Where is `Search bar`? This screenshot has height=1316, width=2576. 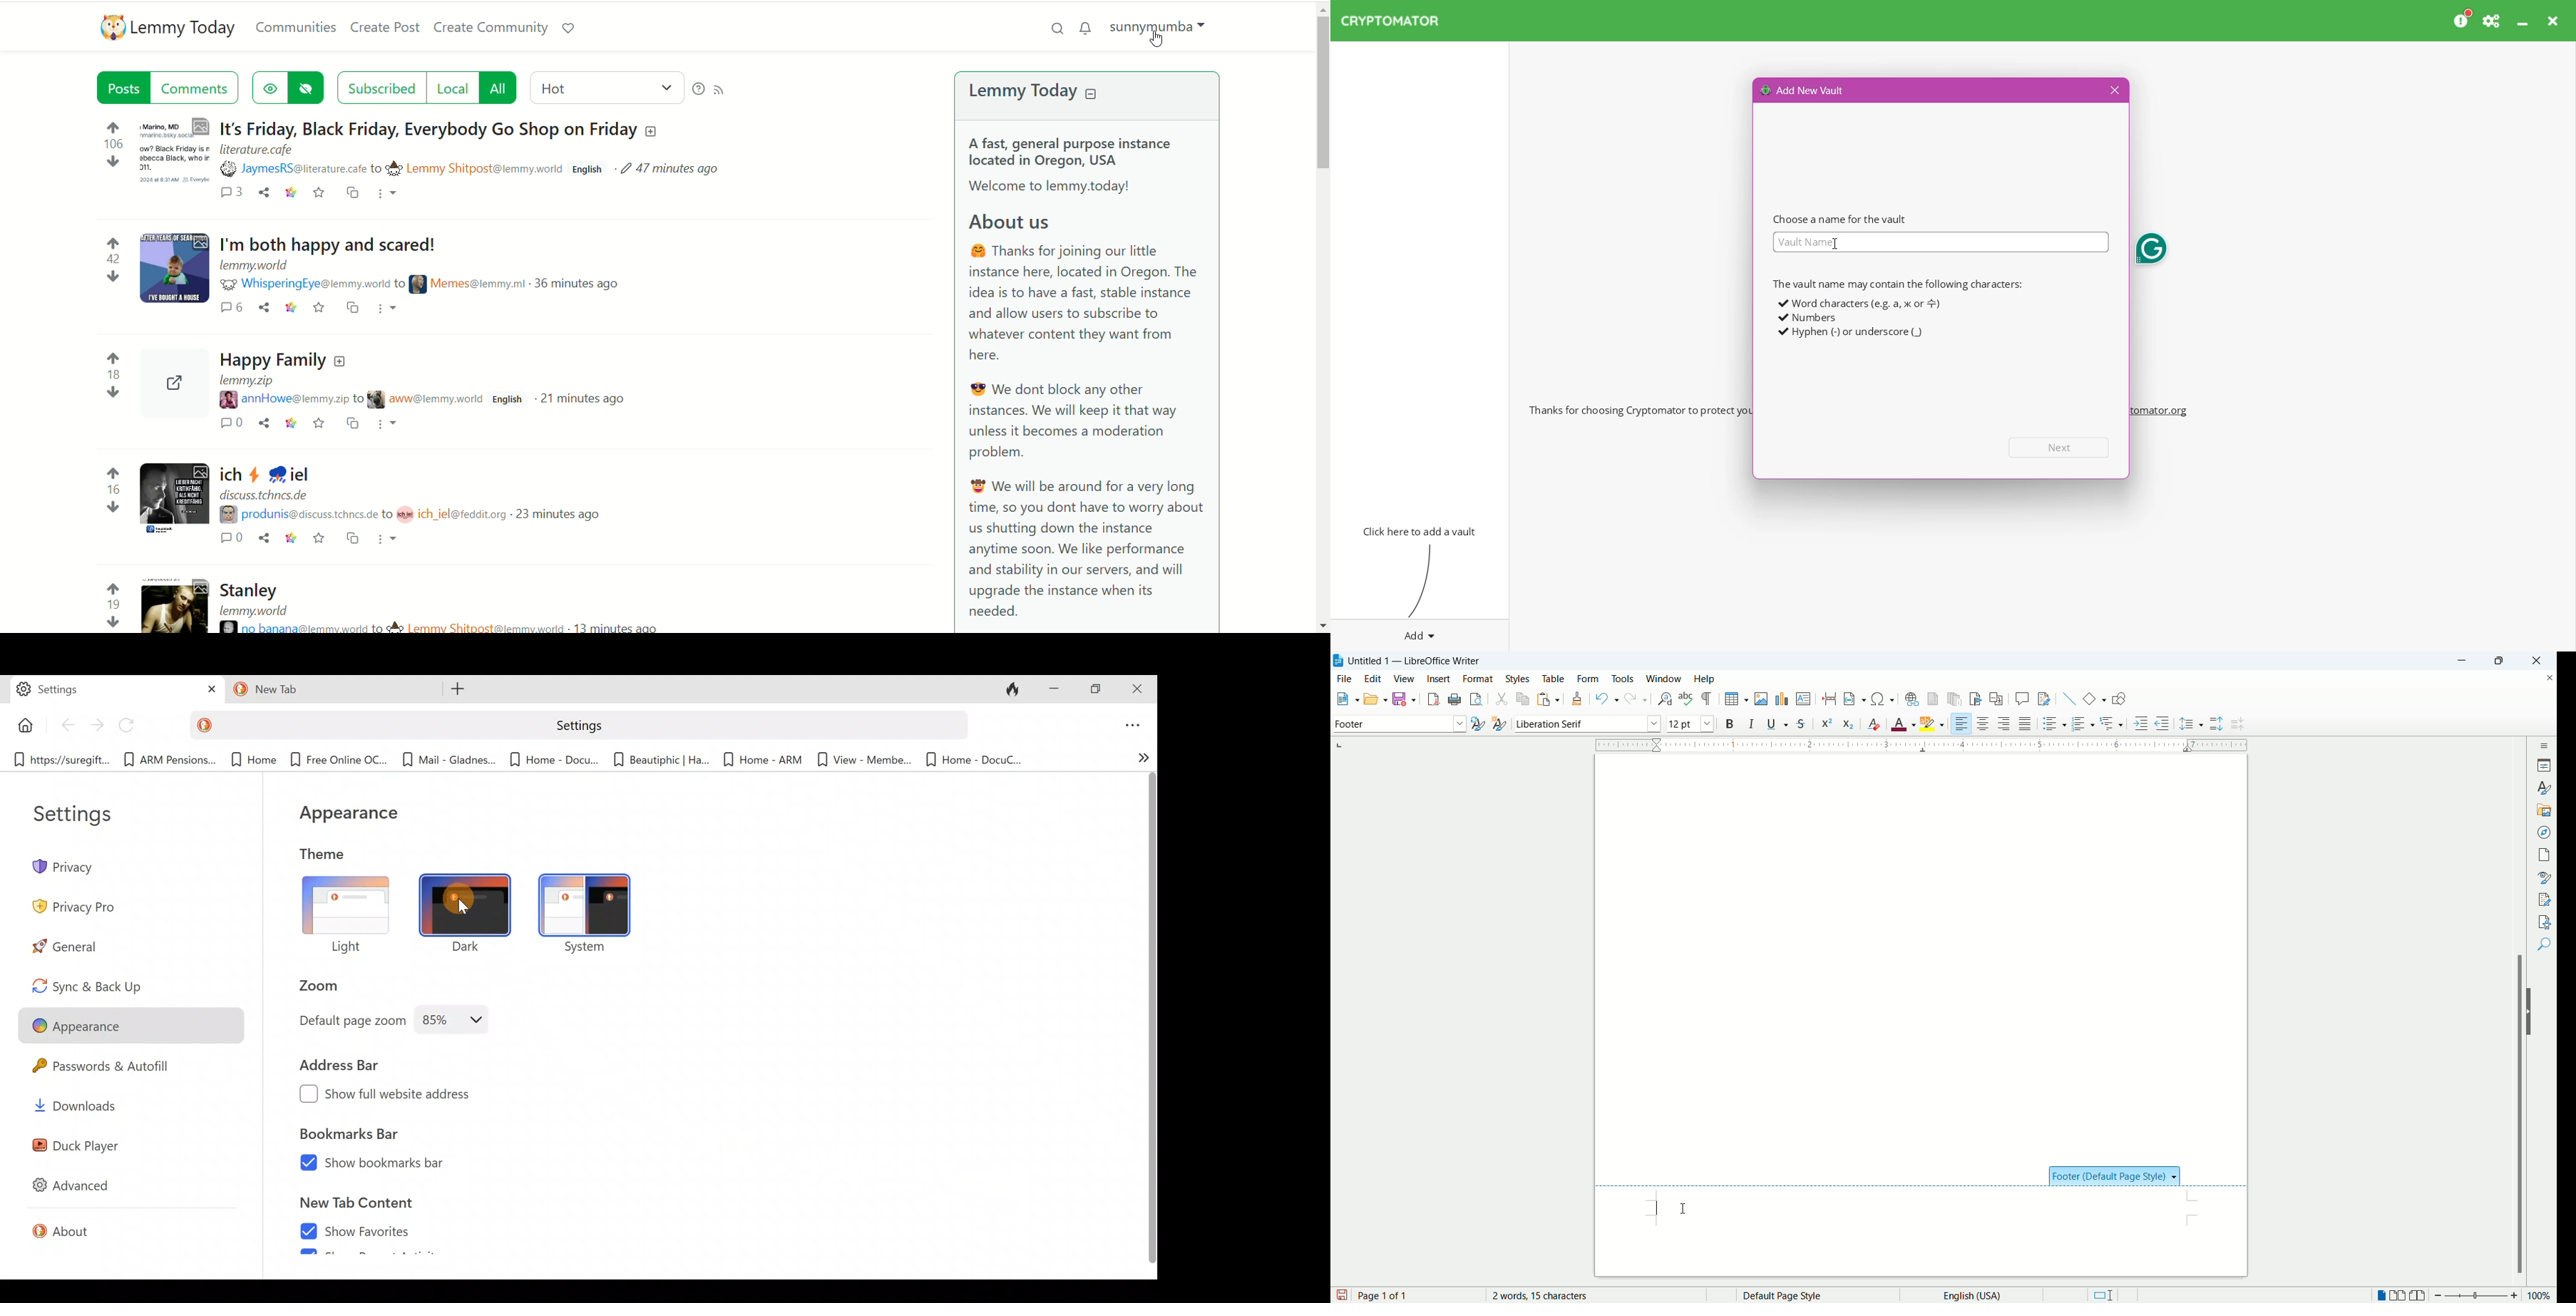 Search bar is located at coordinates (610, 726).